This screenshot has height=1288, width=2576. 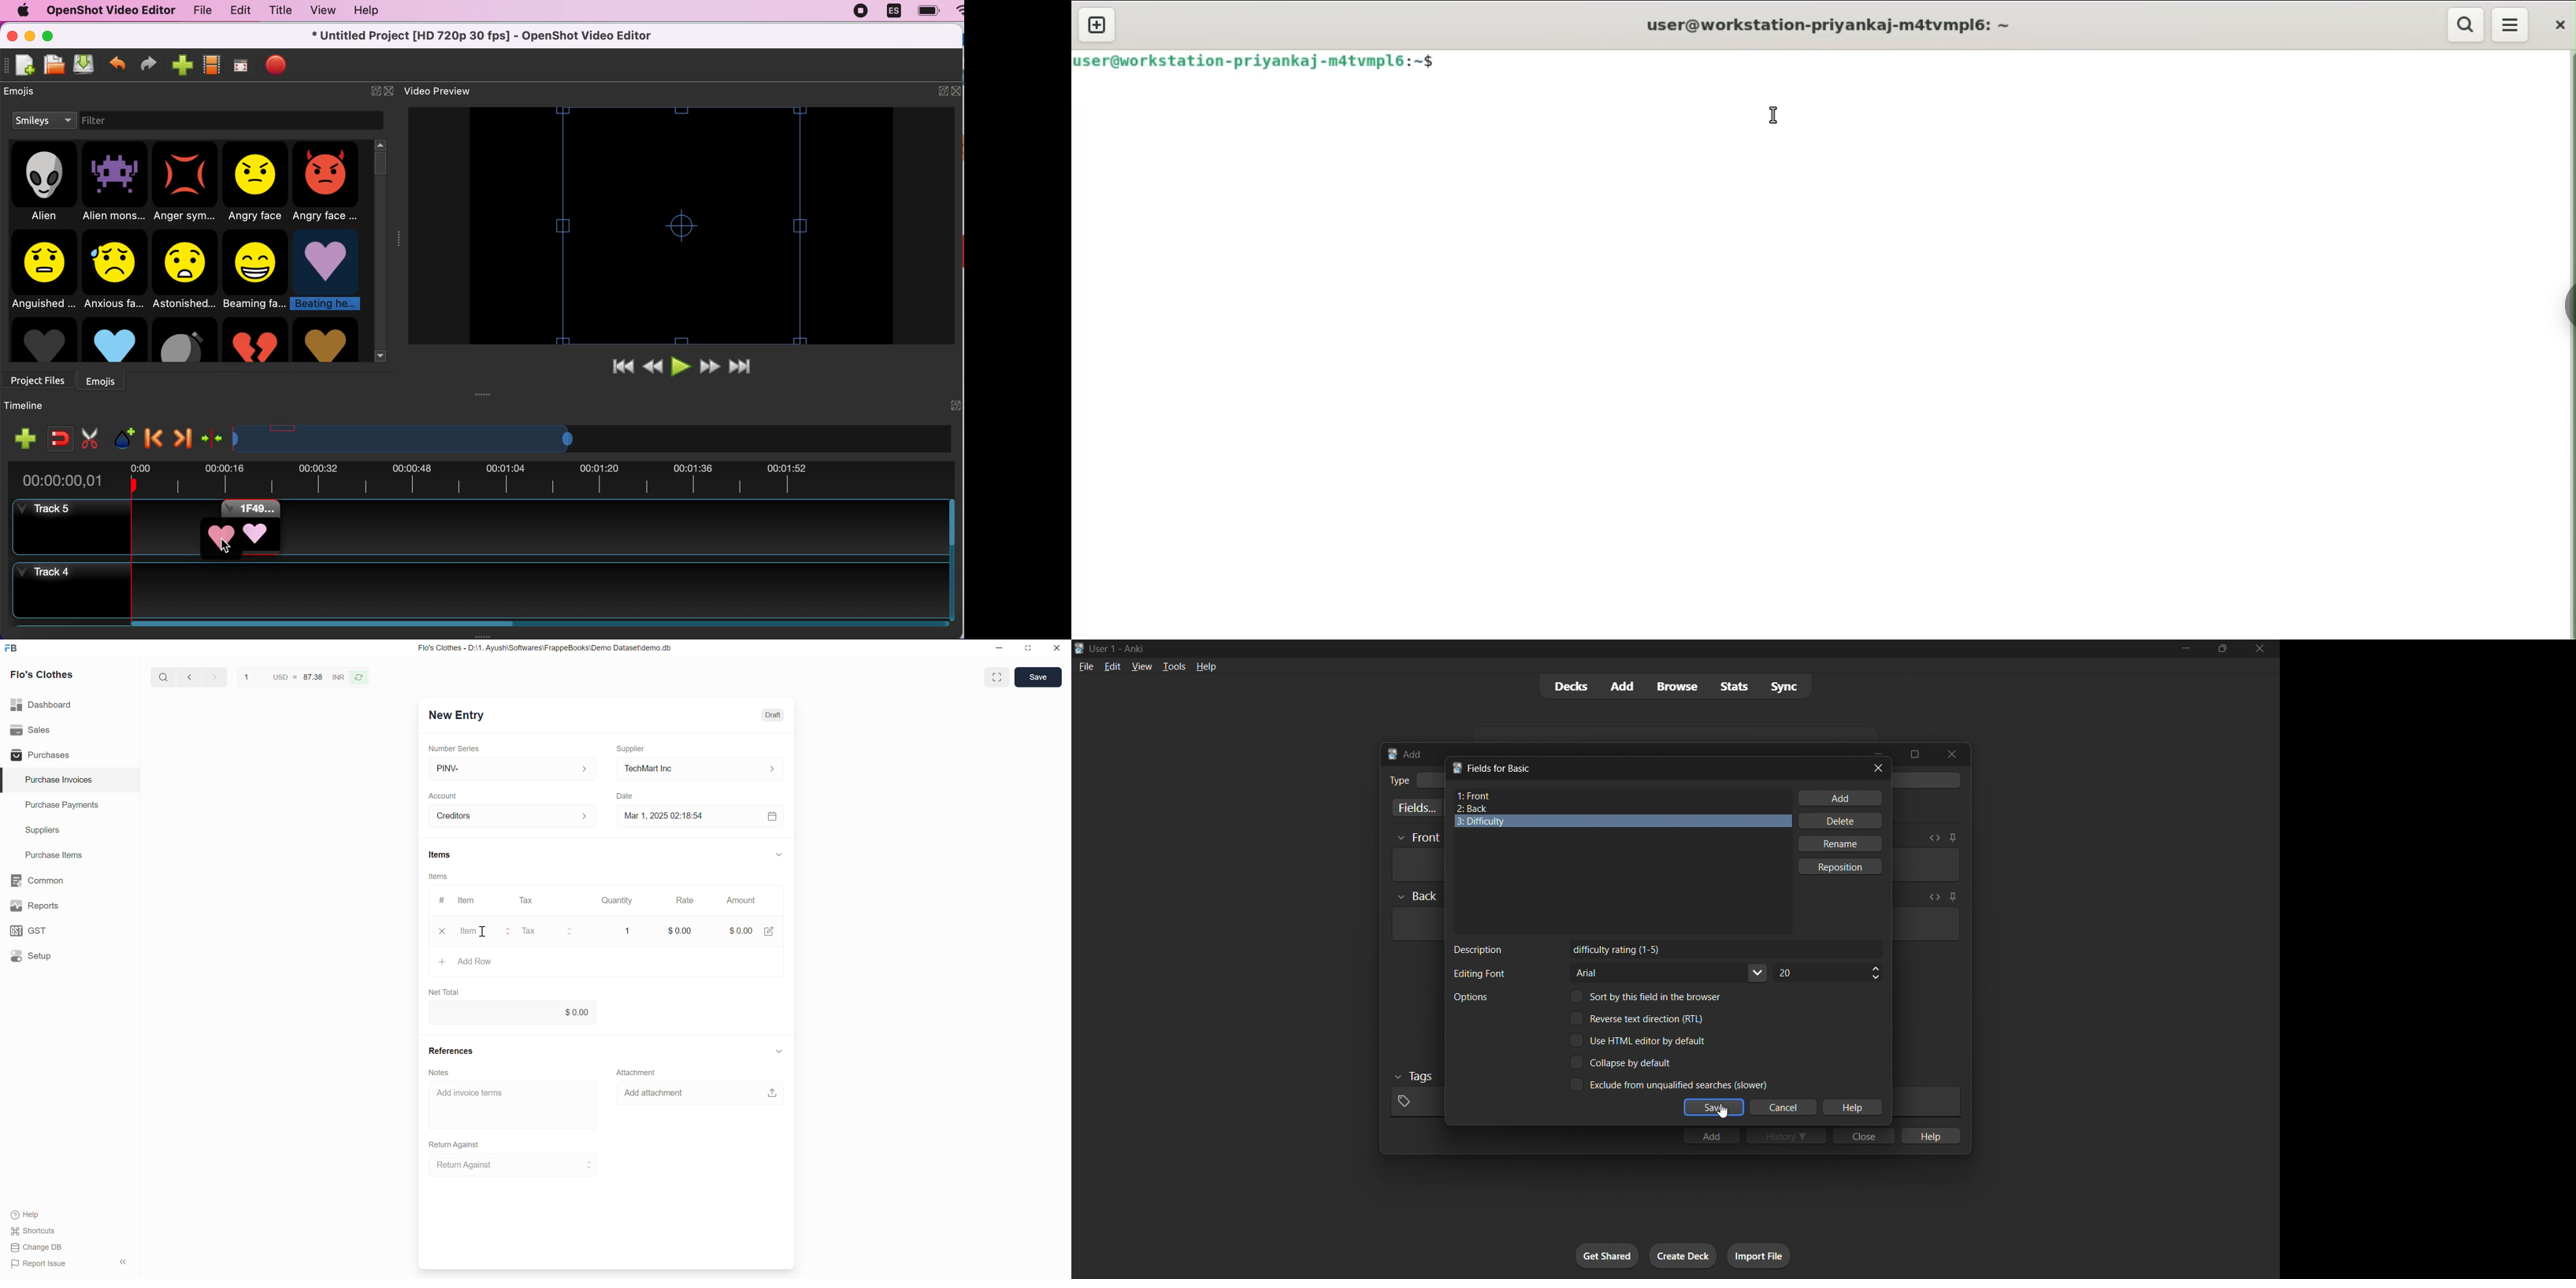 I want to click on Add Row, so click(x=606, y=962).